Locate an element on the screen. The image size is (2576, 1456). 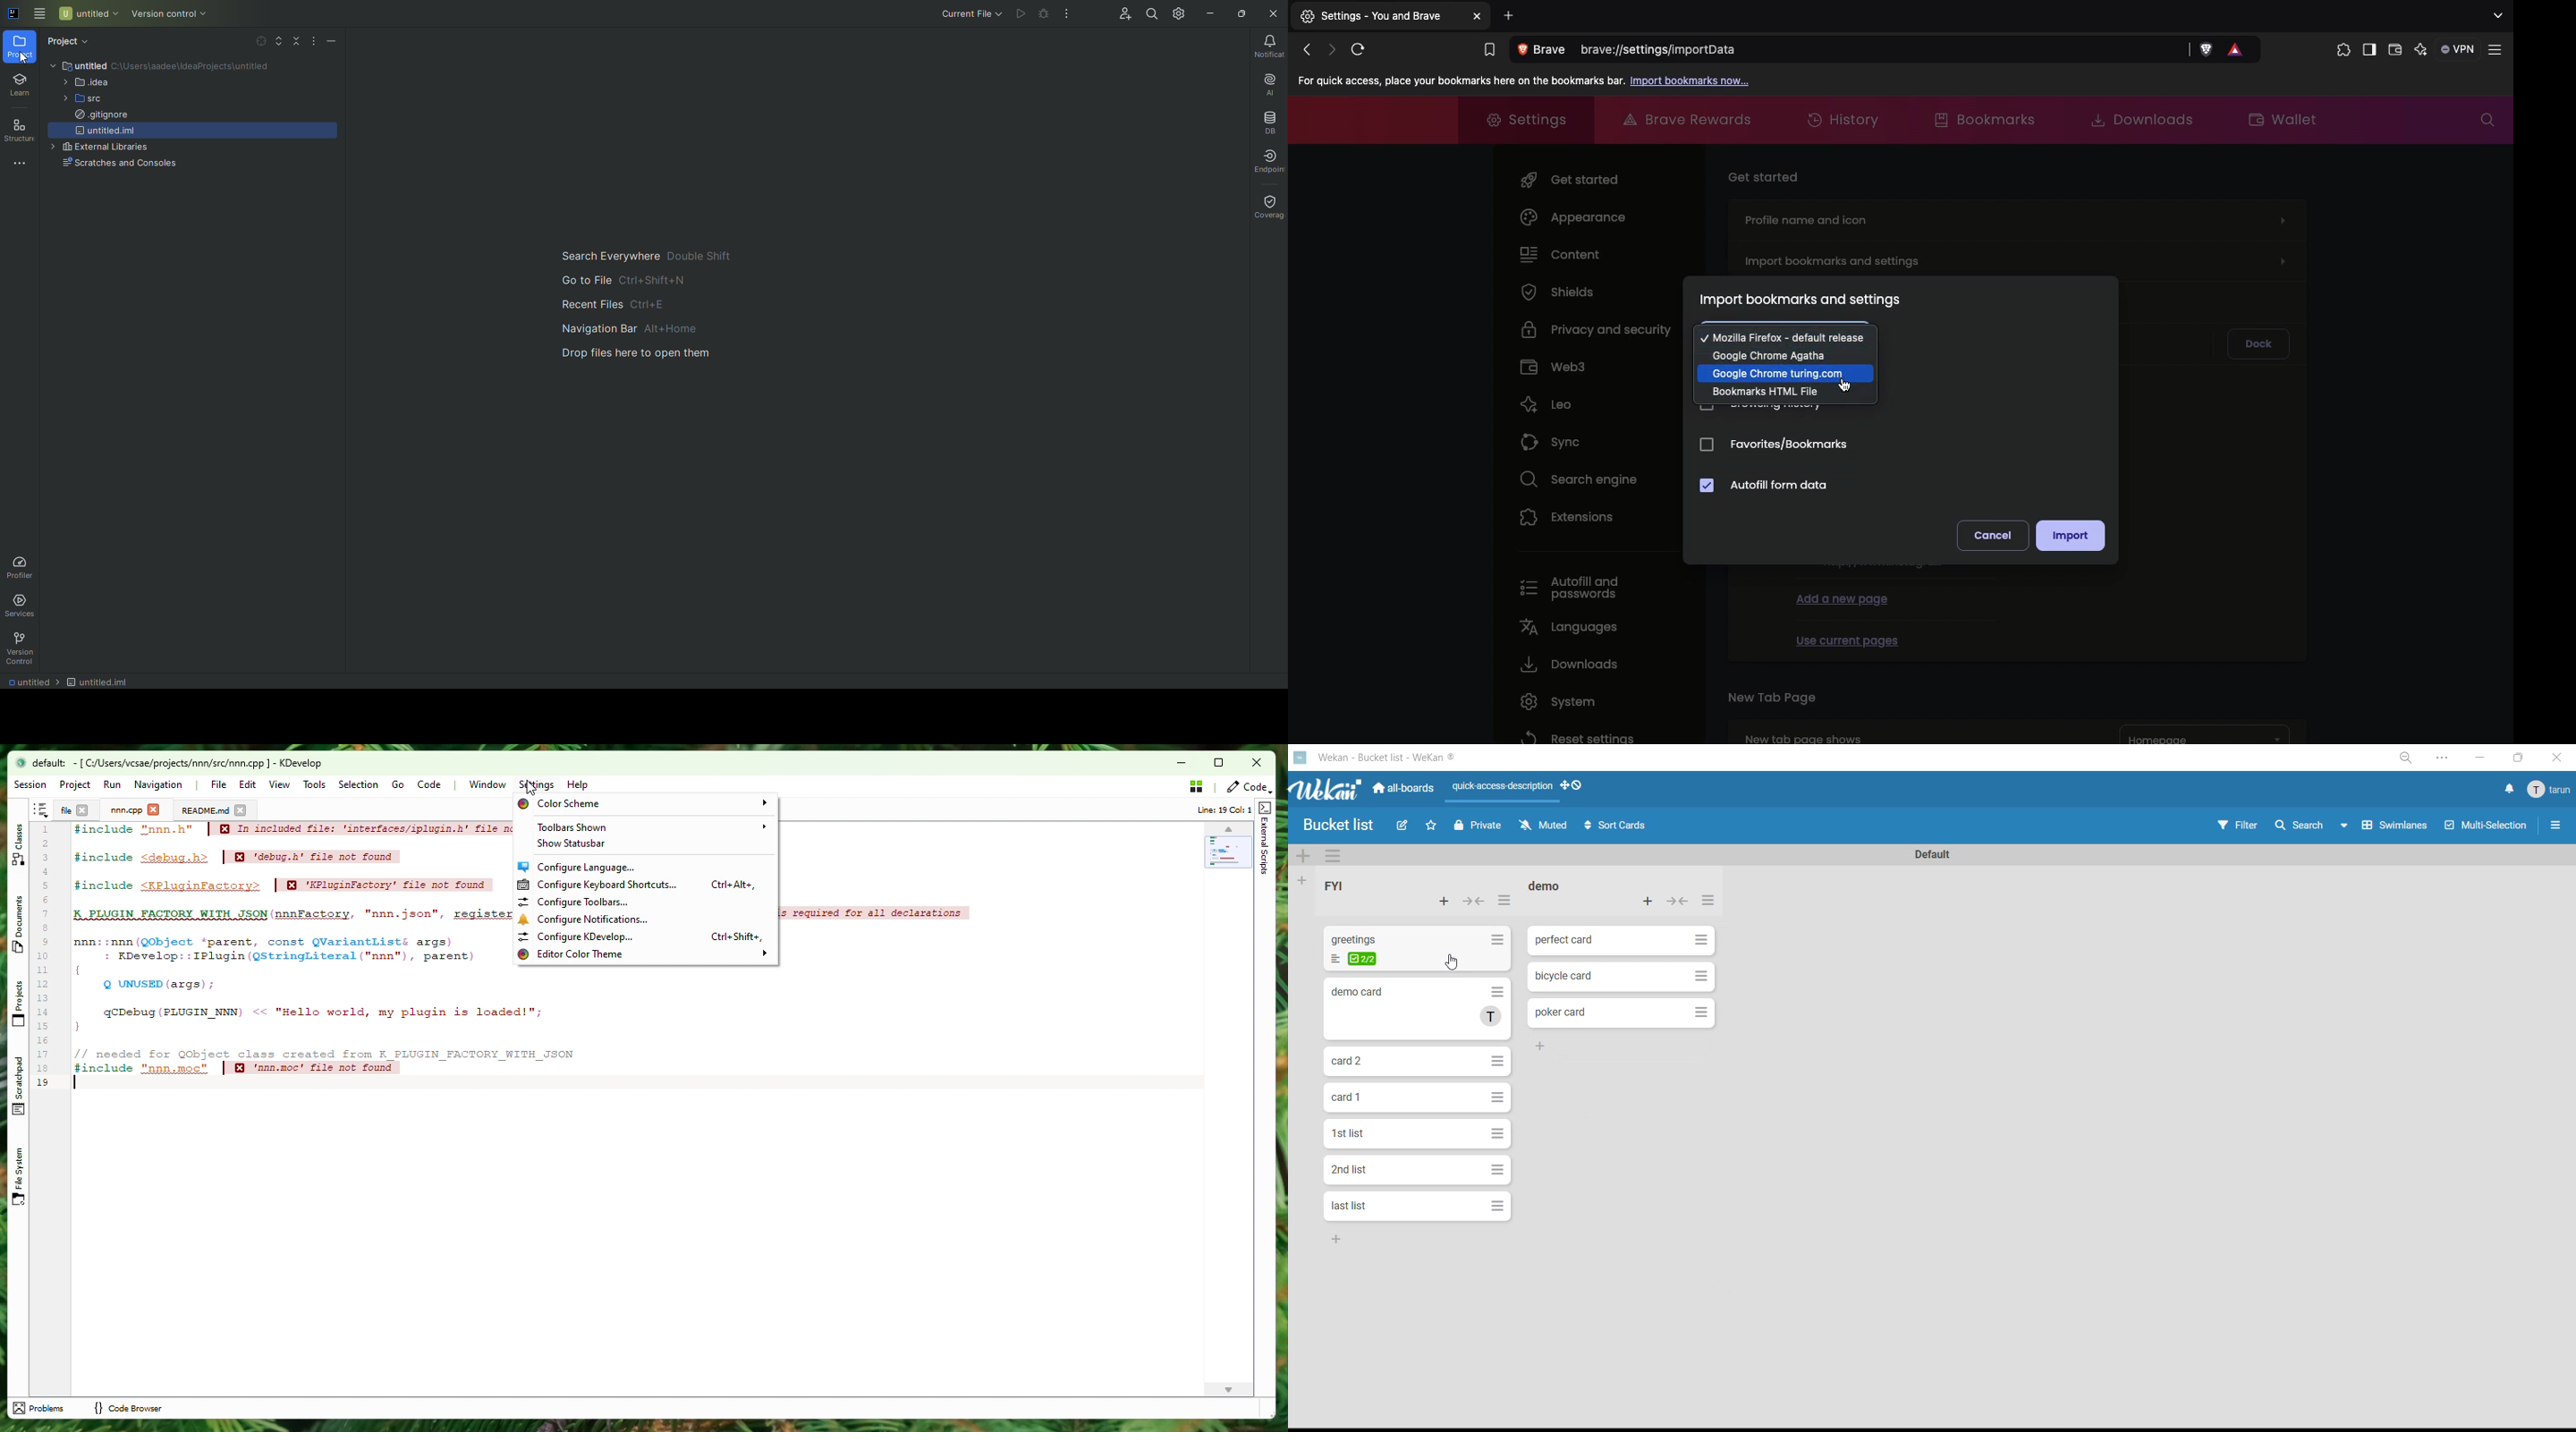
info is located at coordinates (1222, 810).